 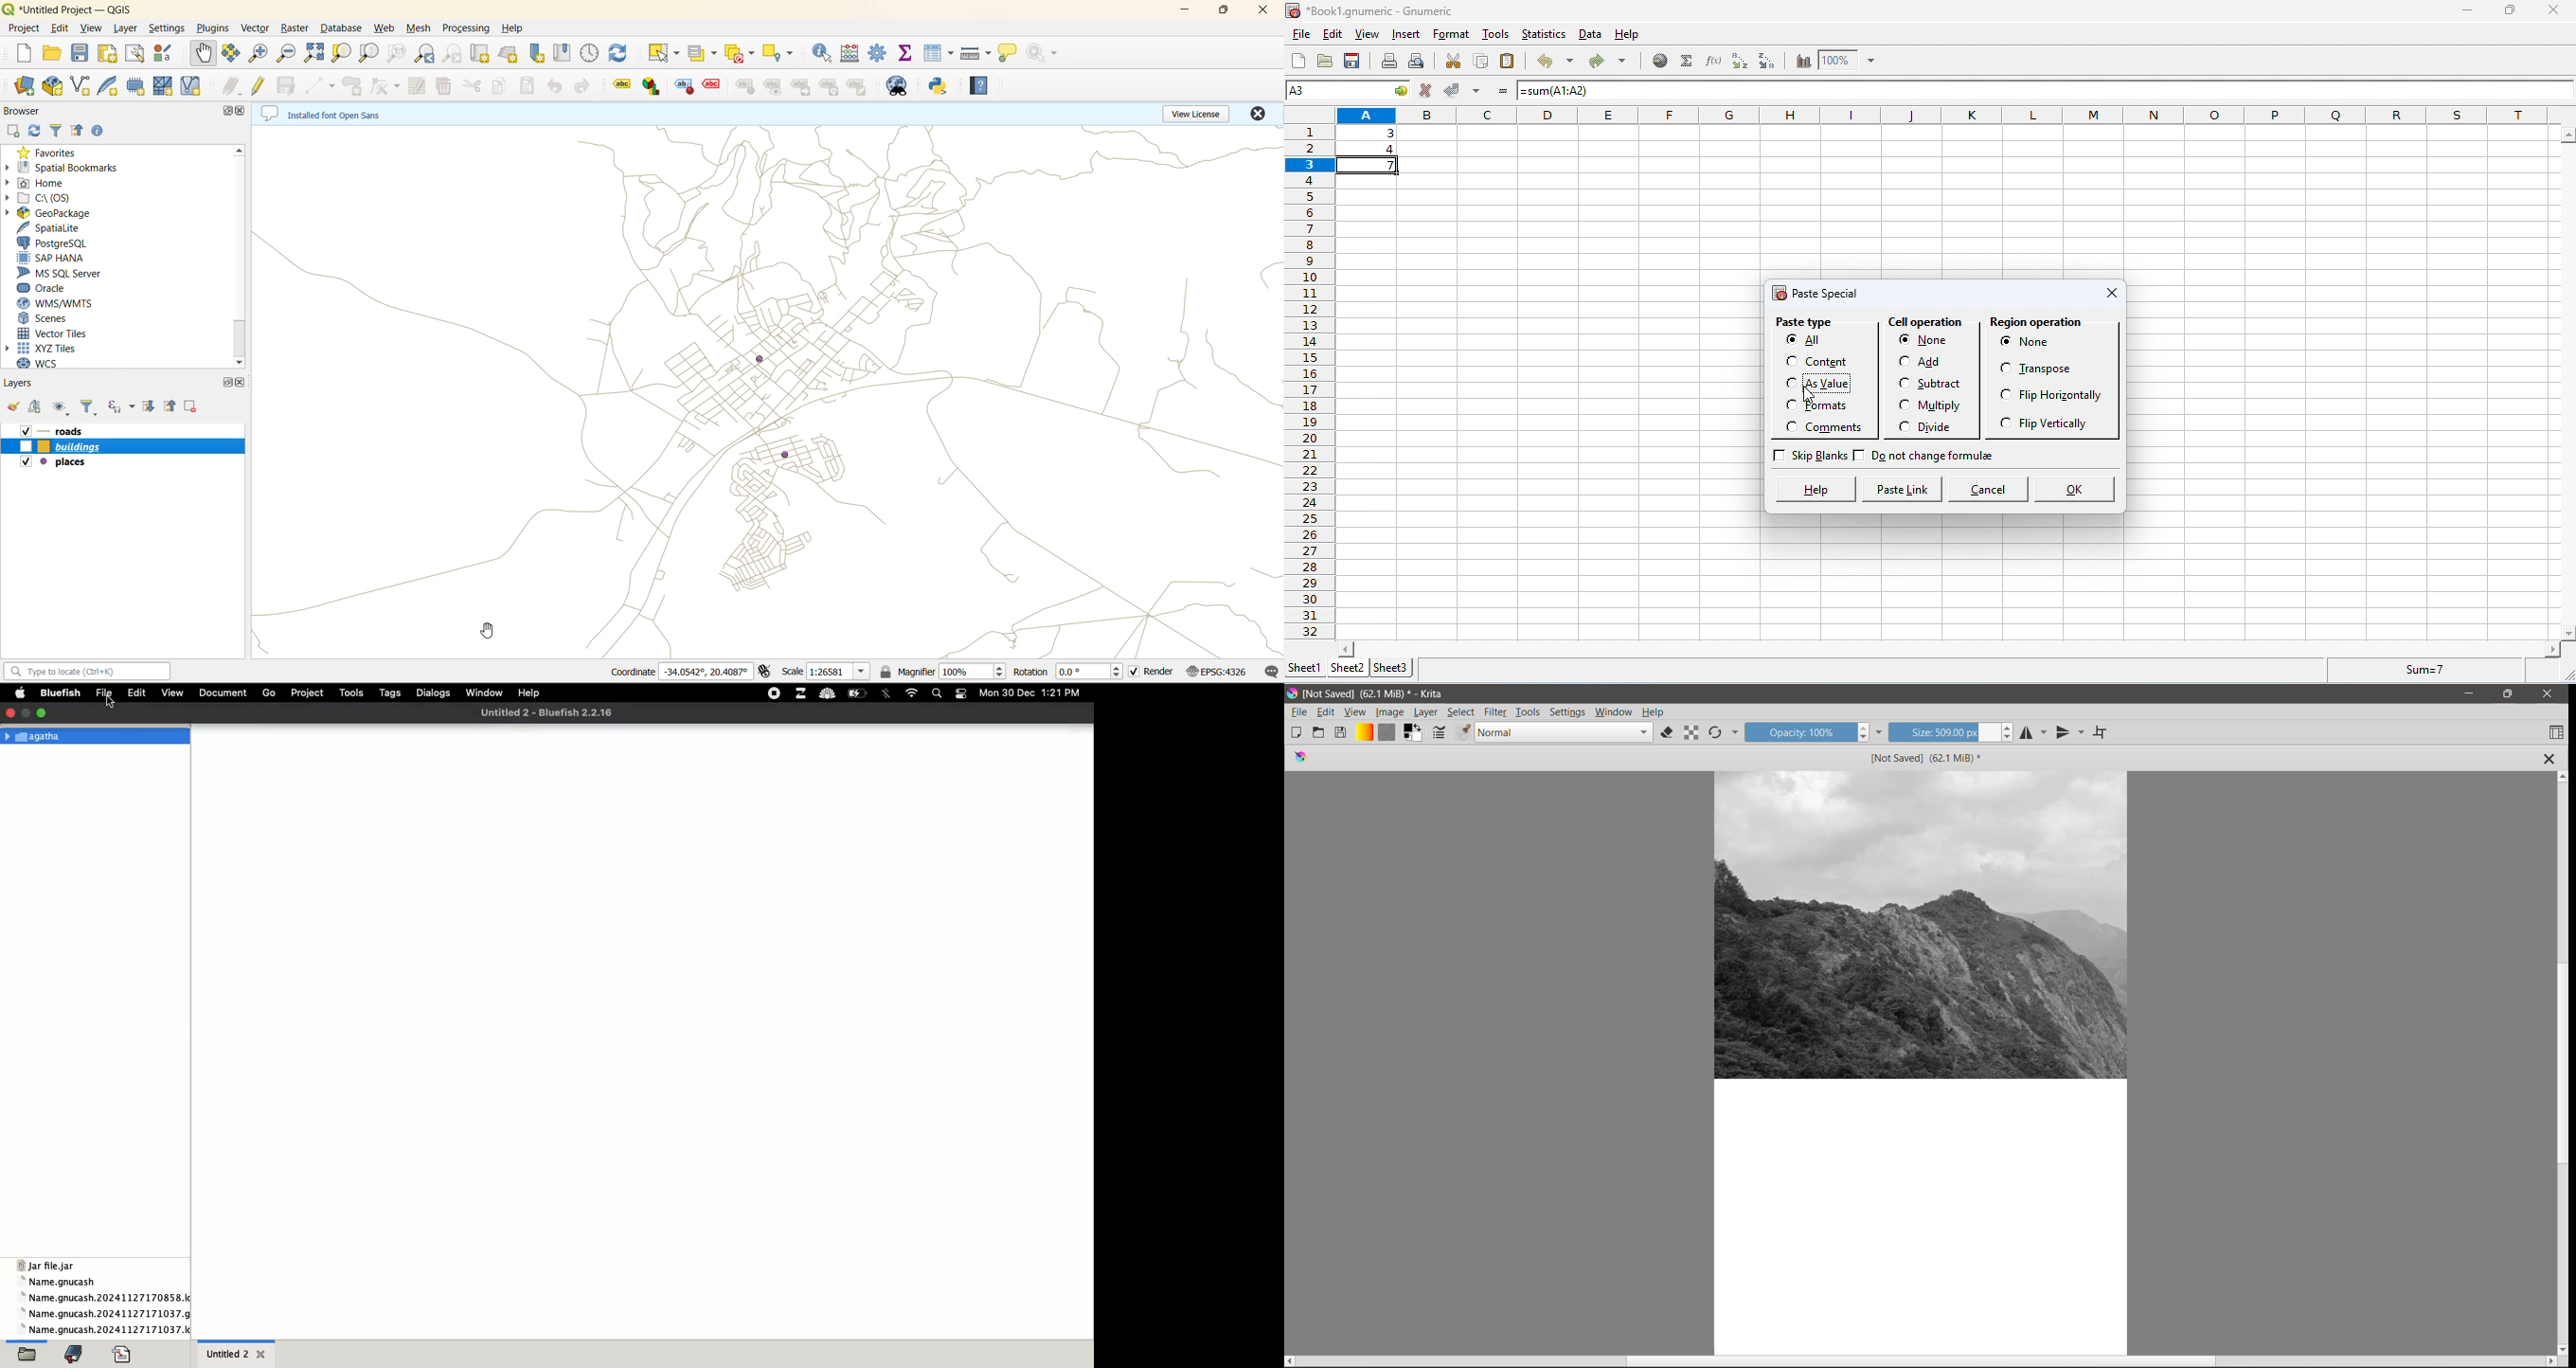 What do you see at coordinates (50, 318) in the screenshot?
I see `scenes` at bounding box center [50, 318].